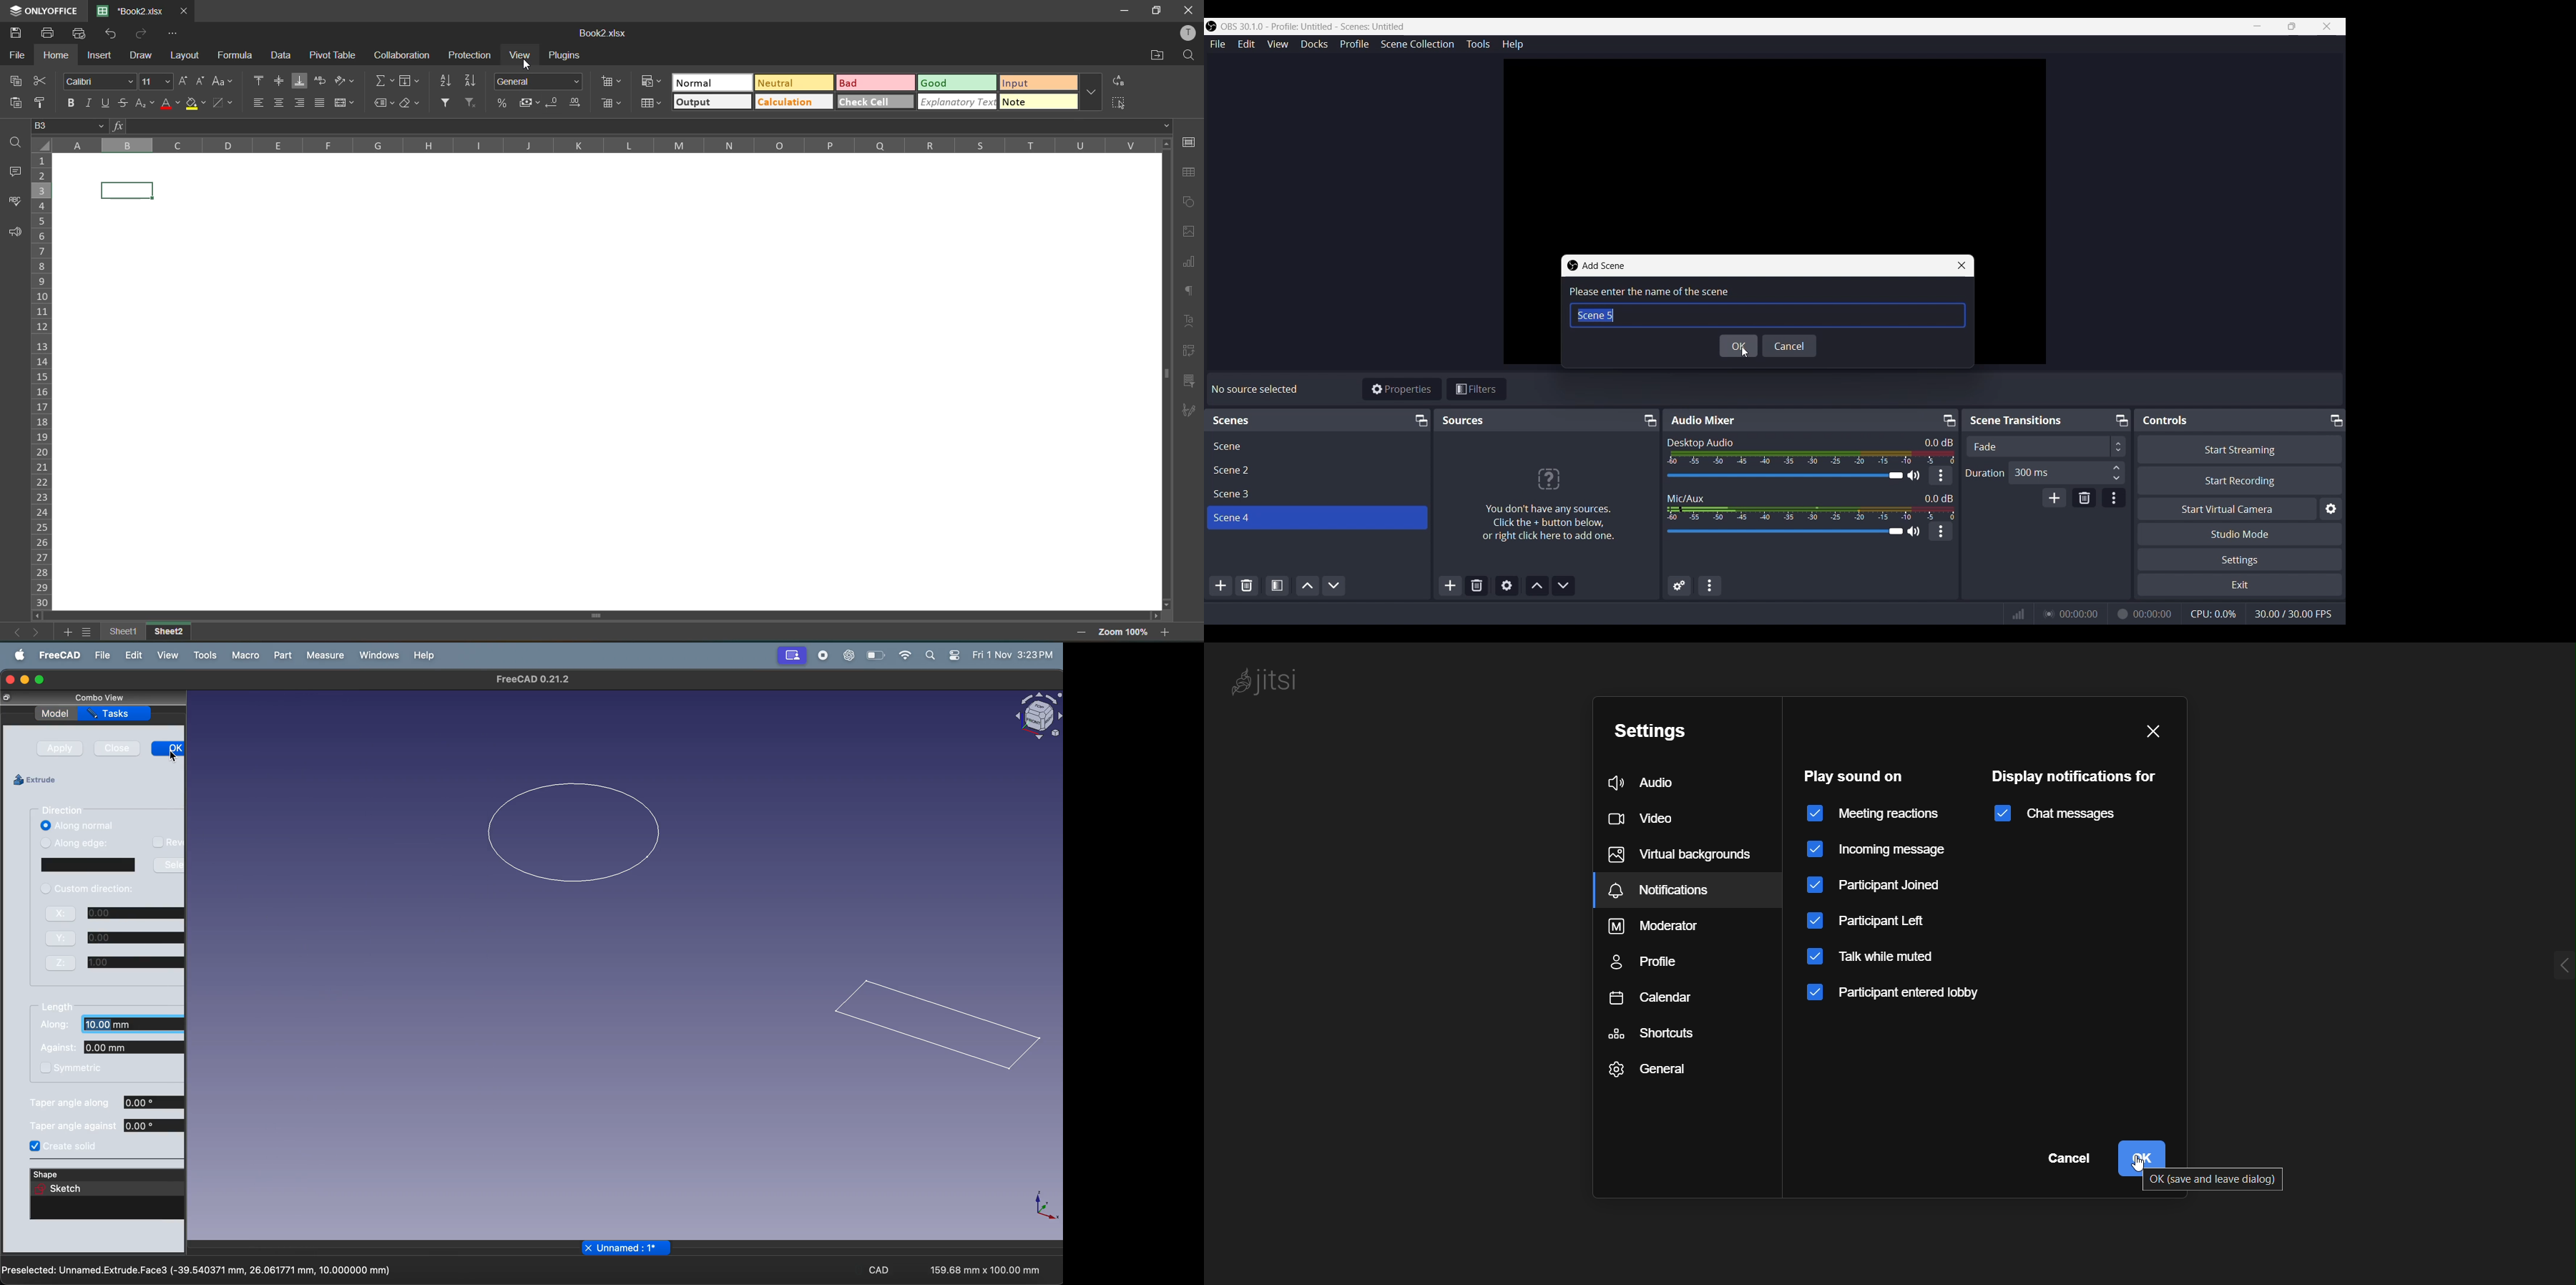 The height and width of the screenshot is (1288, 2576). Describe the element at coordinates (2256, 26) in the screenshot. I see `Minimize` at that location.